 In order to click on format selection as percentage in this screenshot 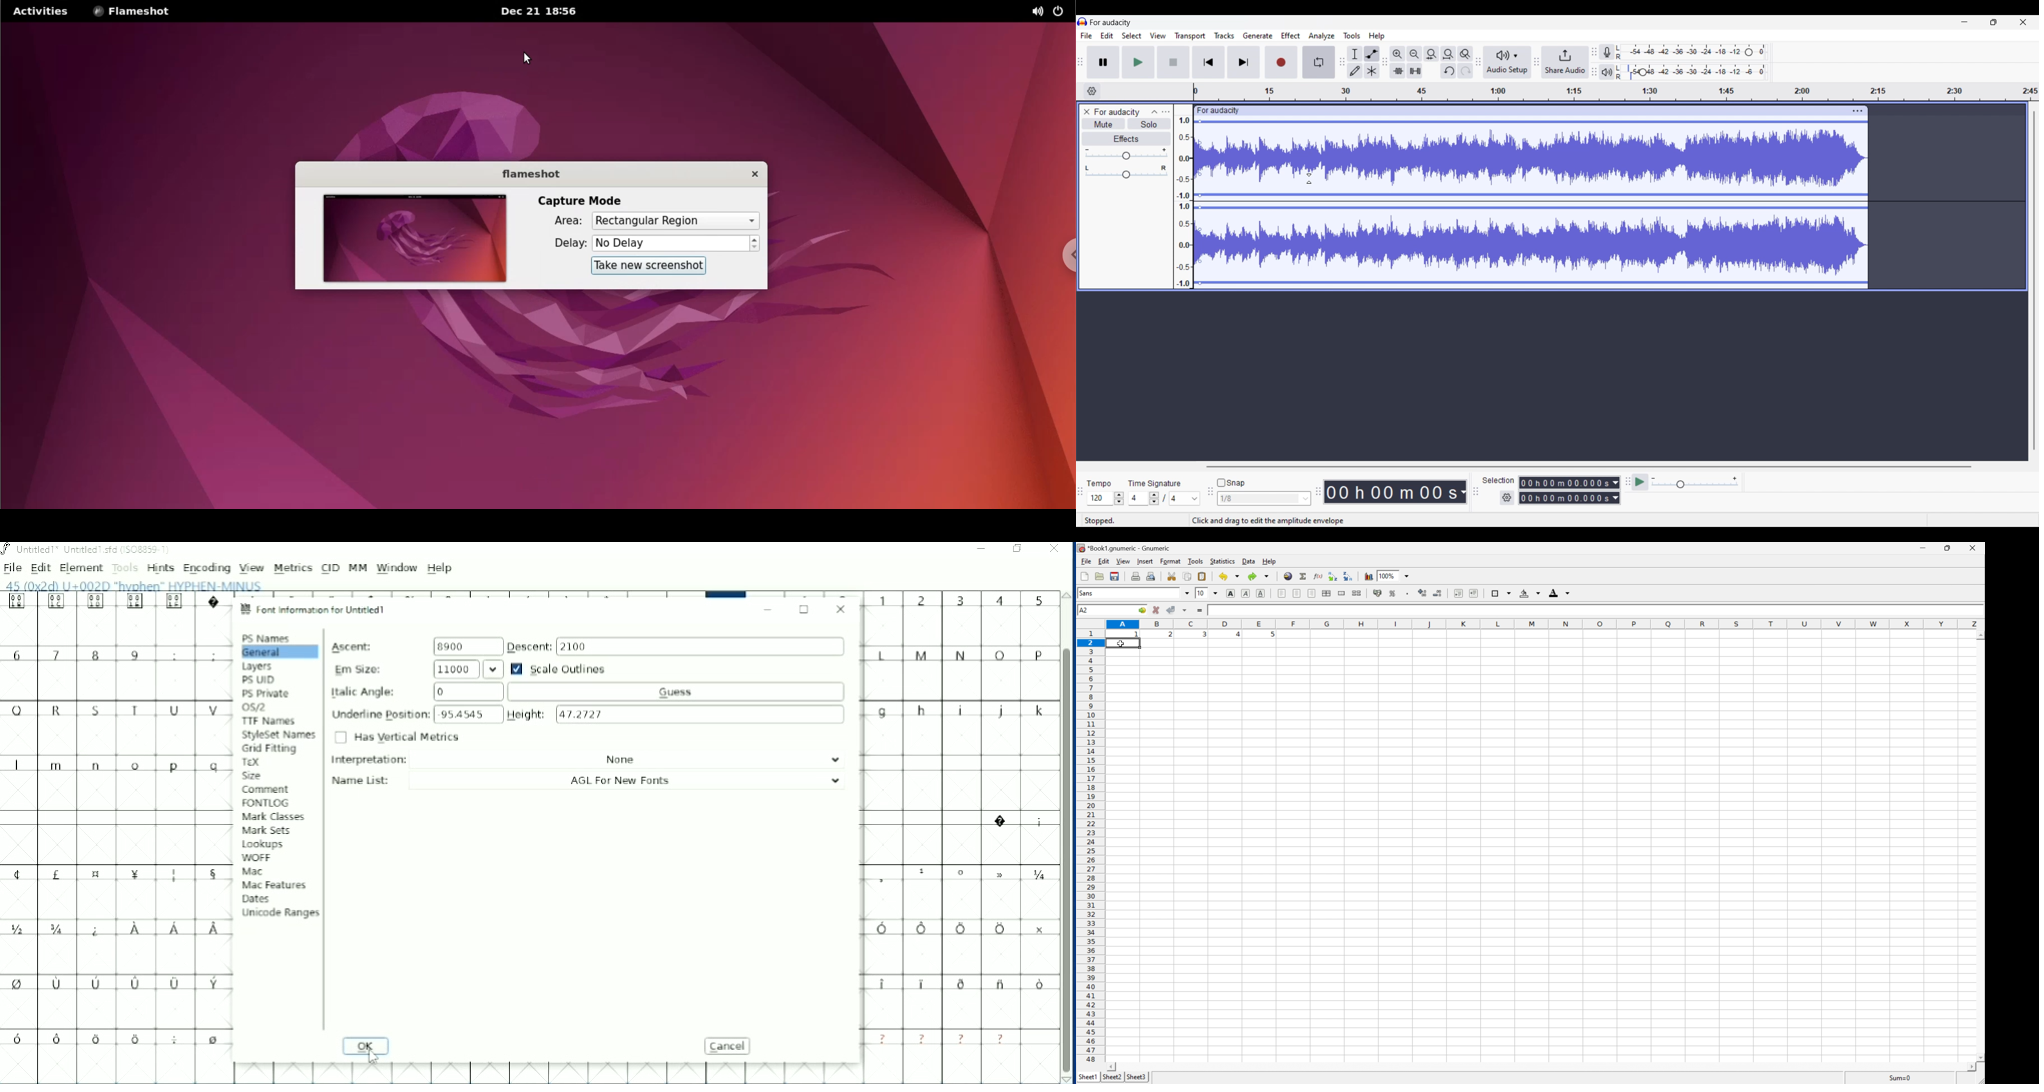, I will do `click(1392, 594)`.